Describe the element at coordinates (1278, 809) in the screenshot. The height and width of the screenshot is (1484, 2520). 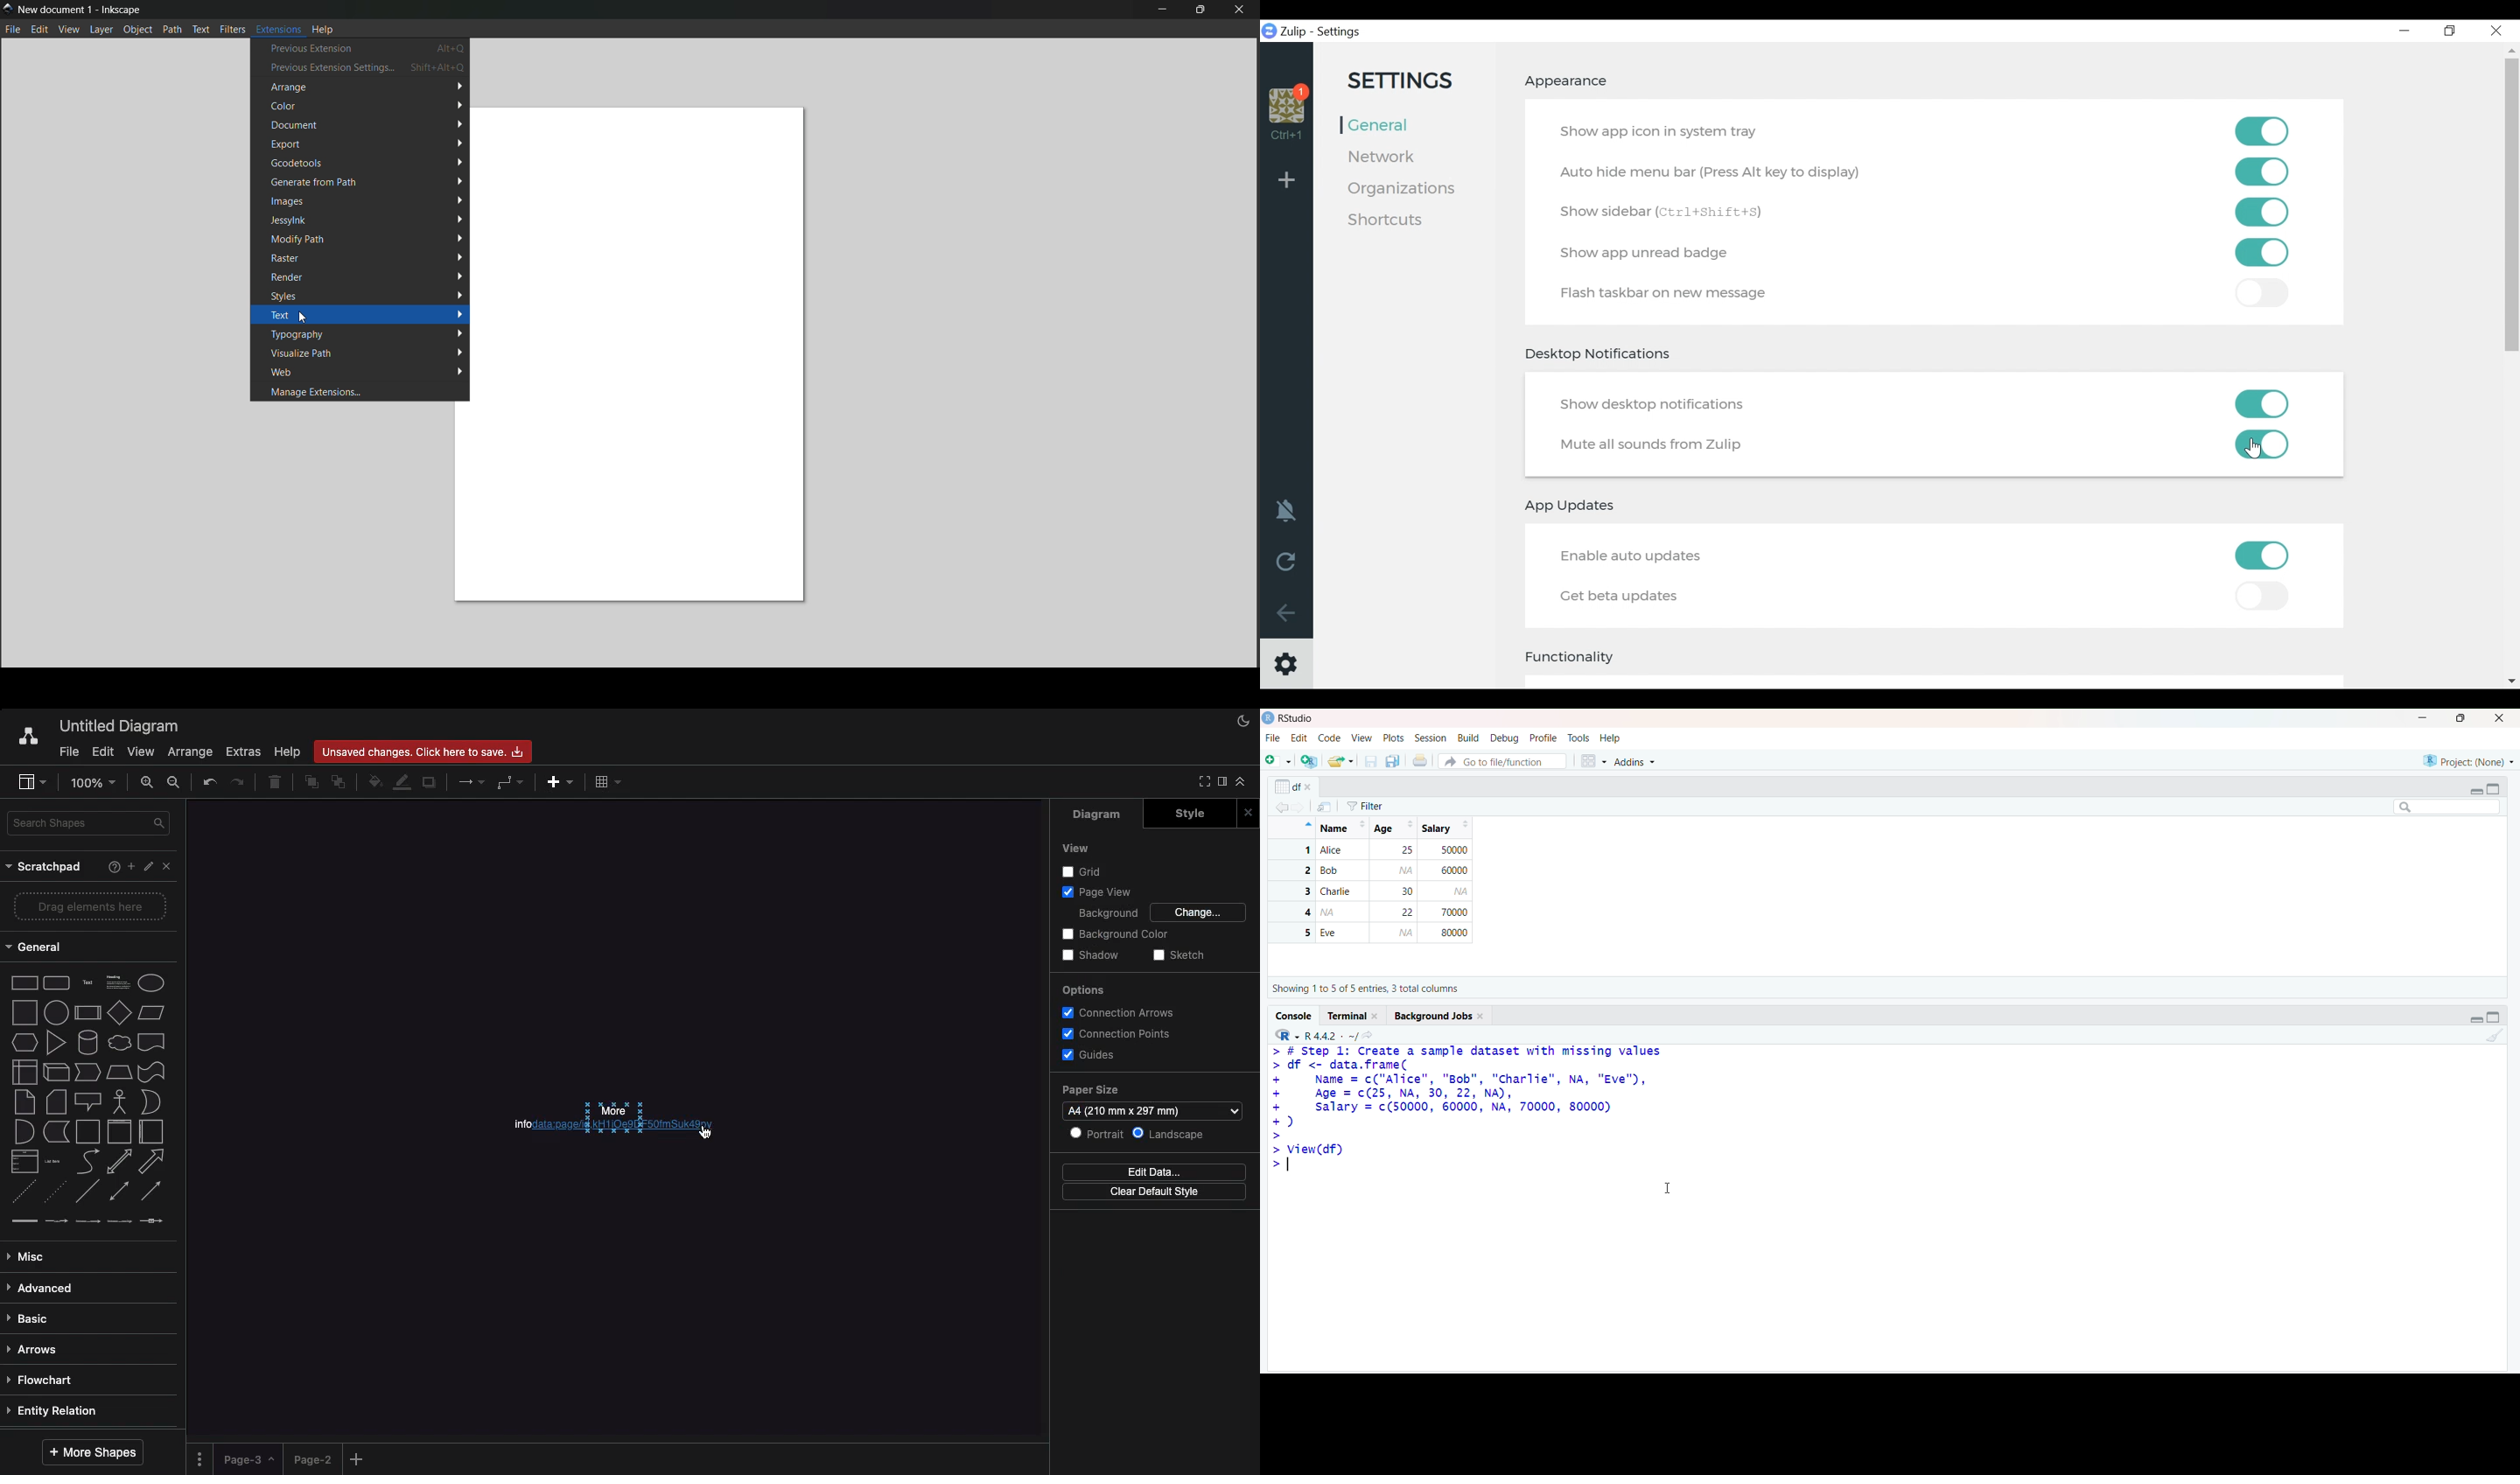
I see `Go back to the previous source location (Ctrl + F9)` at that location.